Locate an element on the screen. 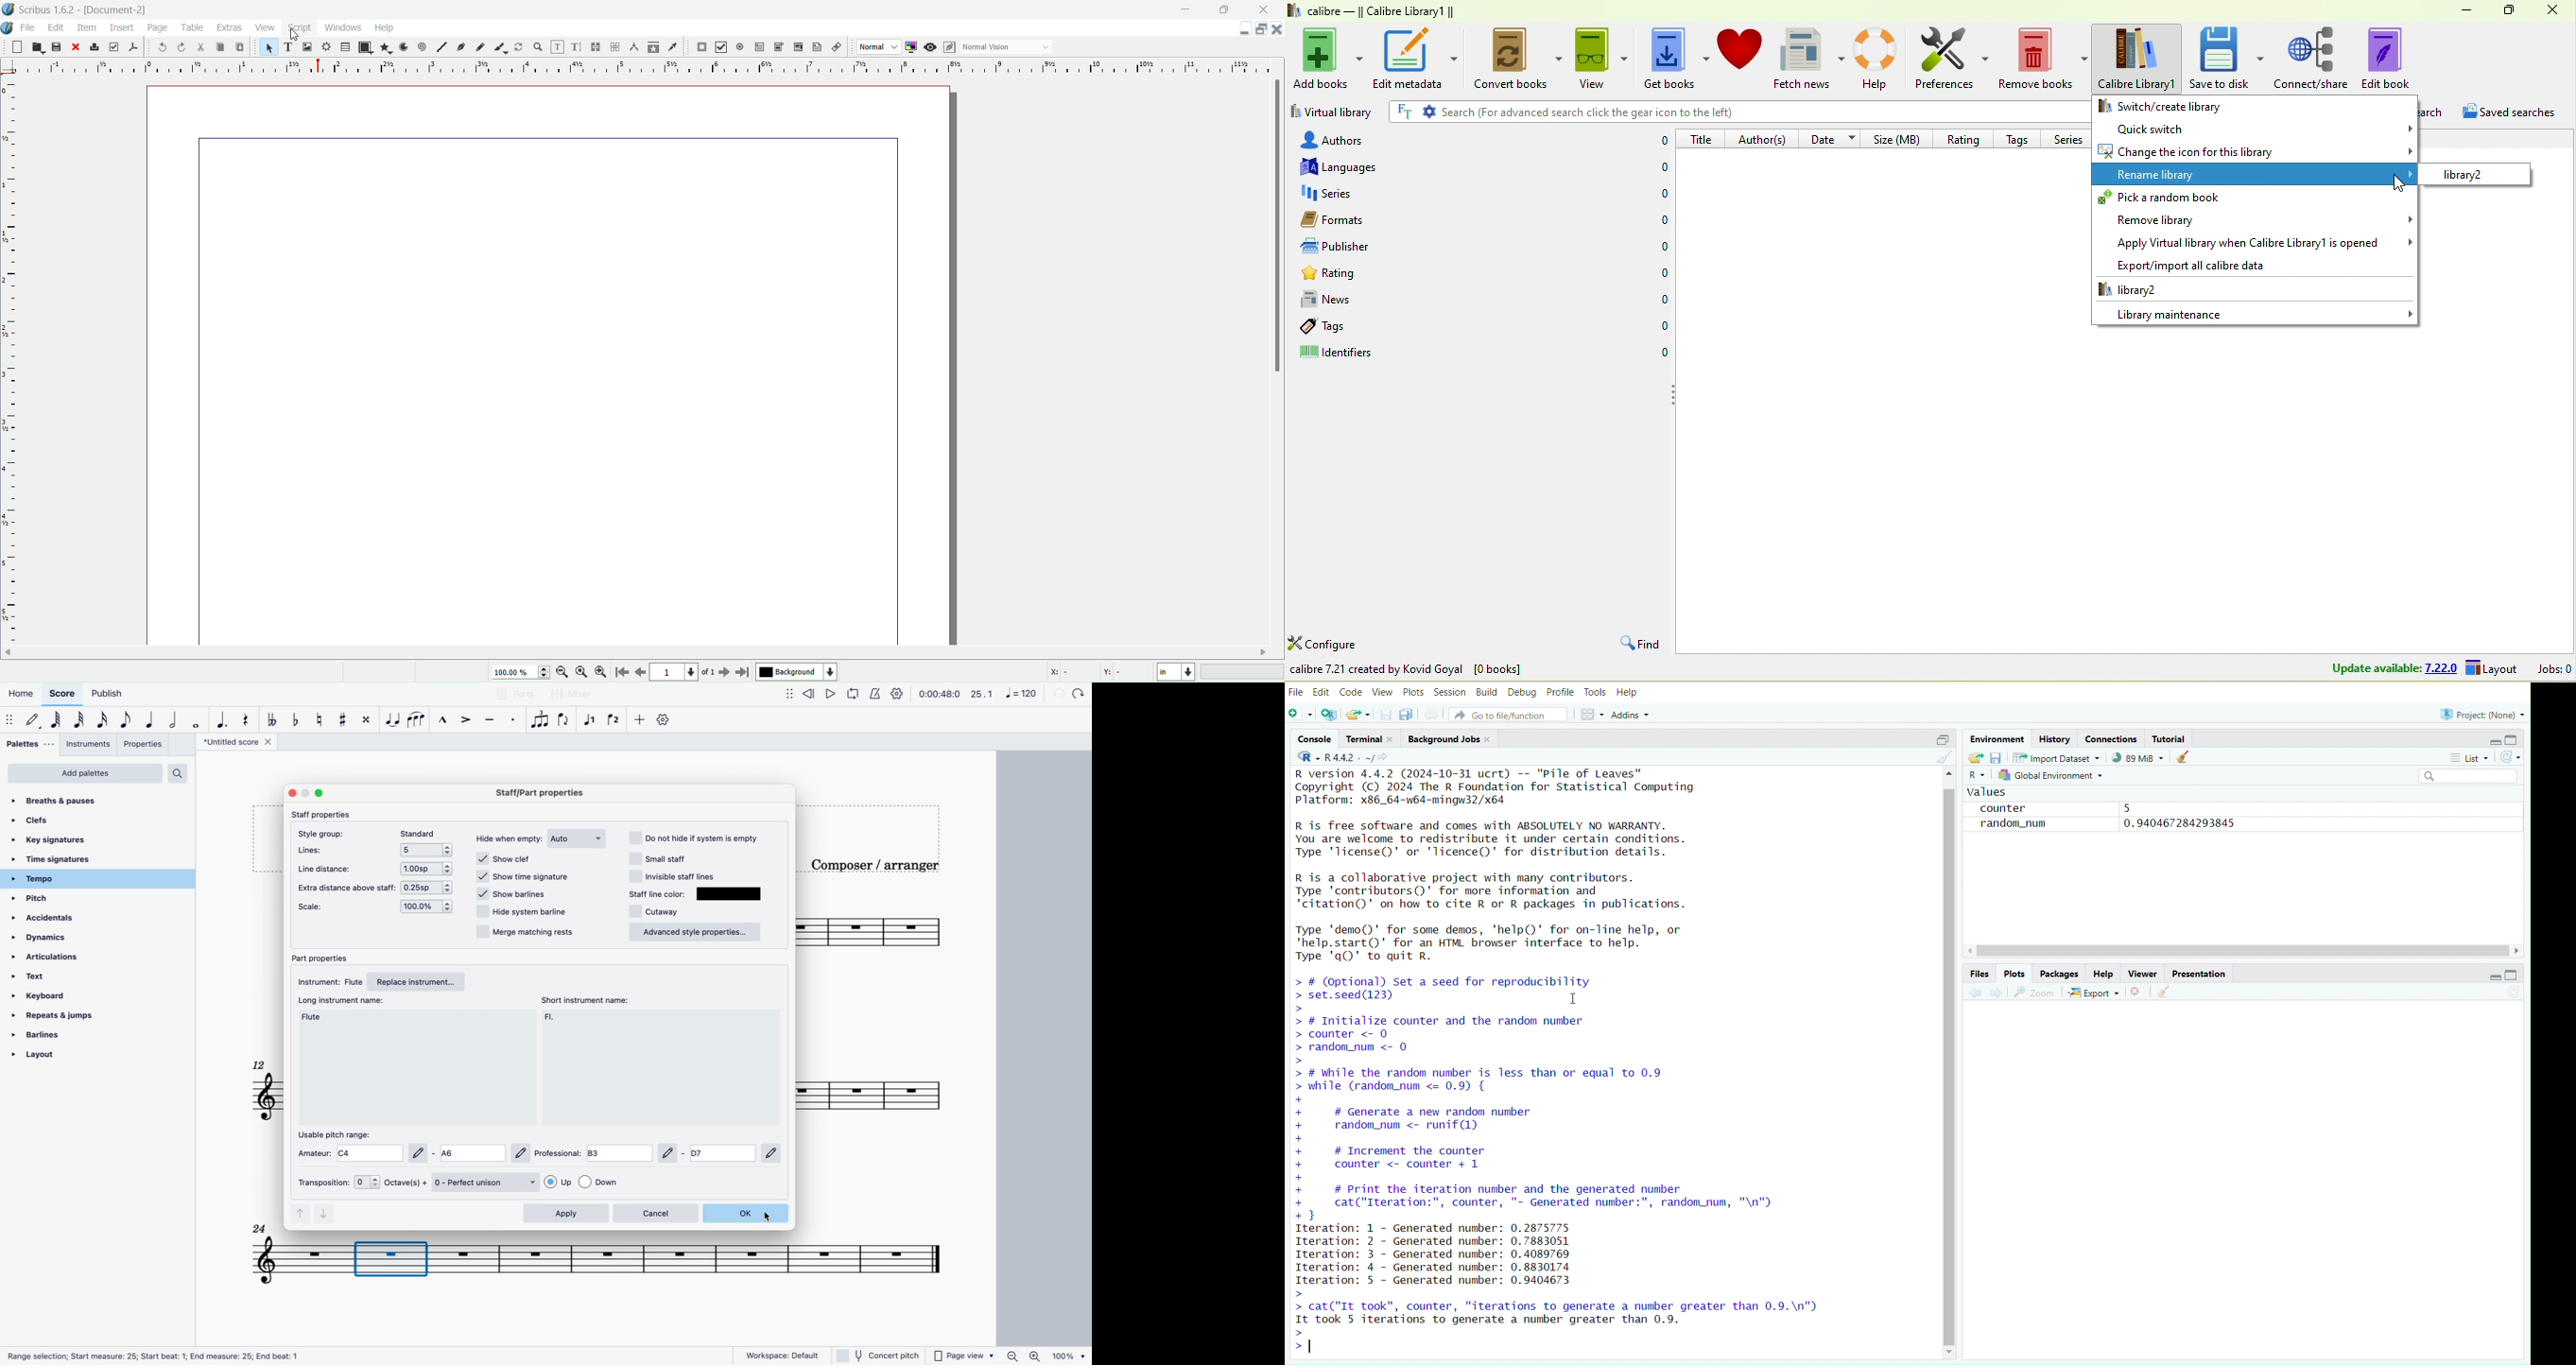 The height and width of the screenshot is (1372, 2576). identifiers is located at coordinates (1356, 354).